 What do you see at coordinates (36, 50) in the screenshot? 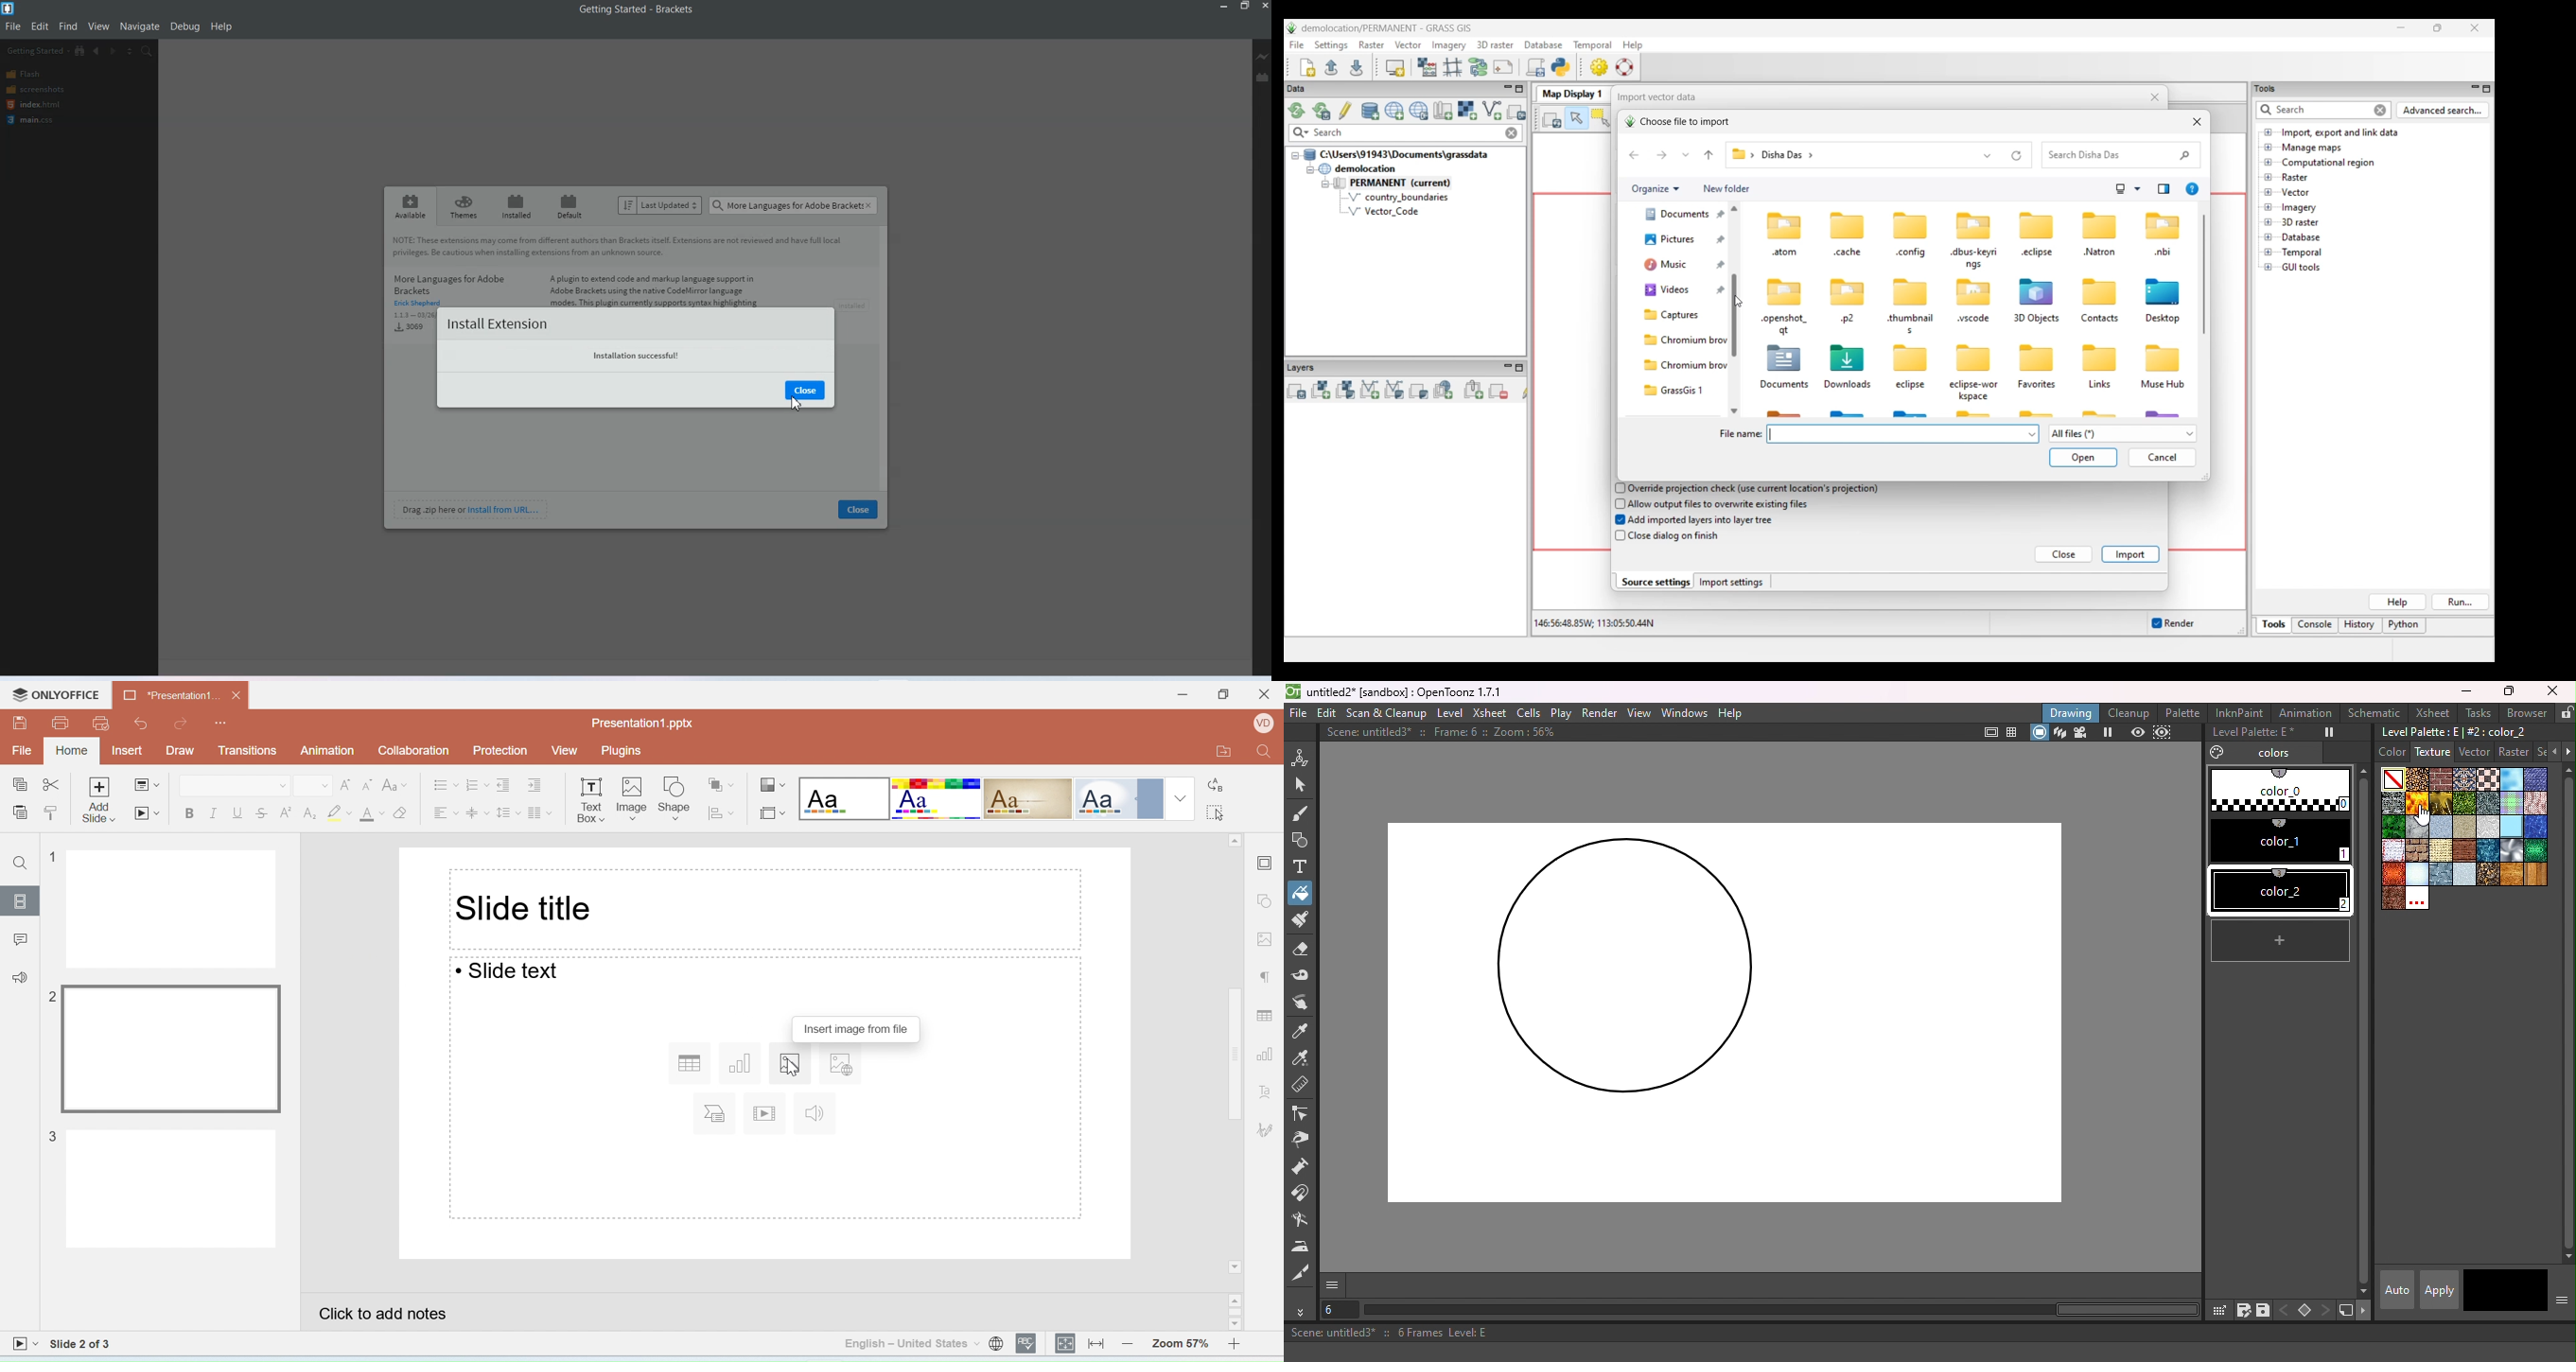
I see `Getting Started` at bounding box center [36, 50].